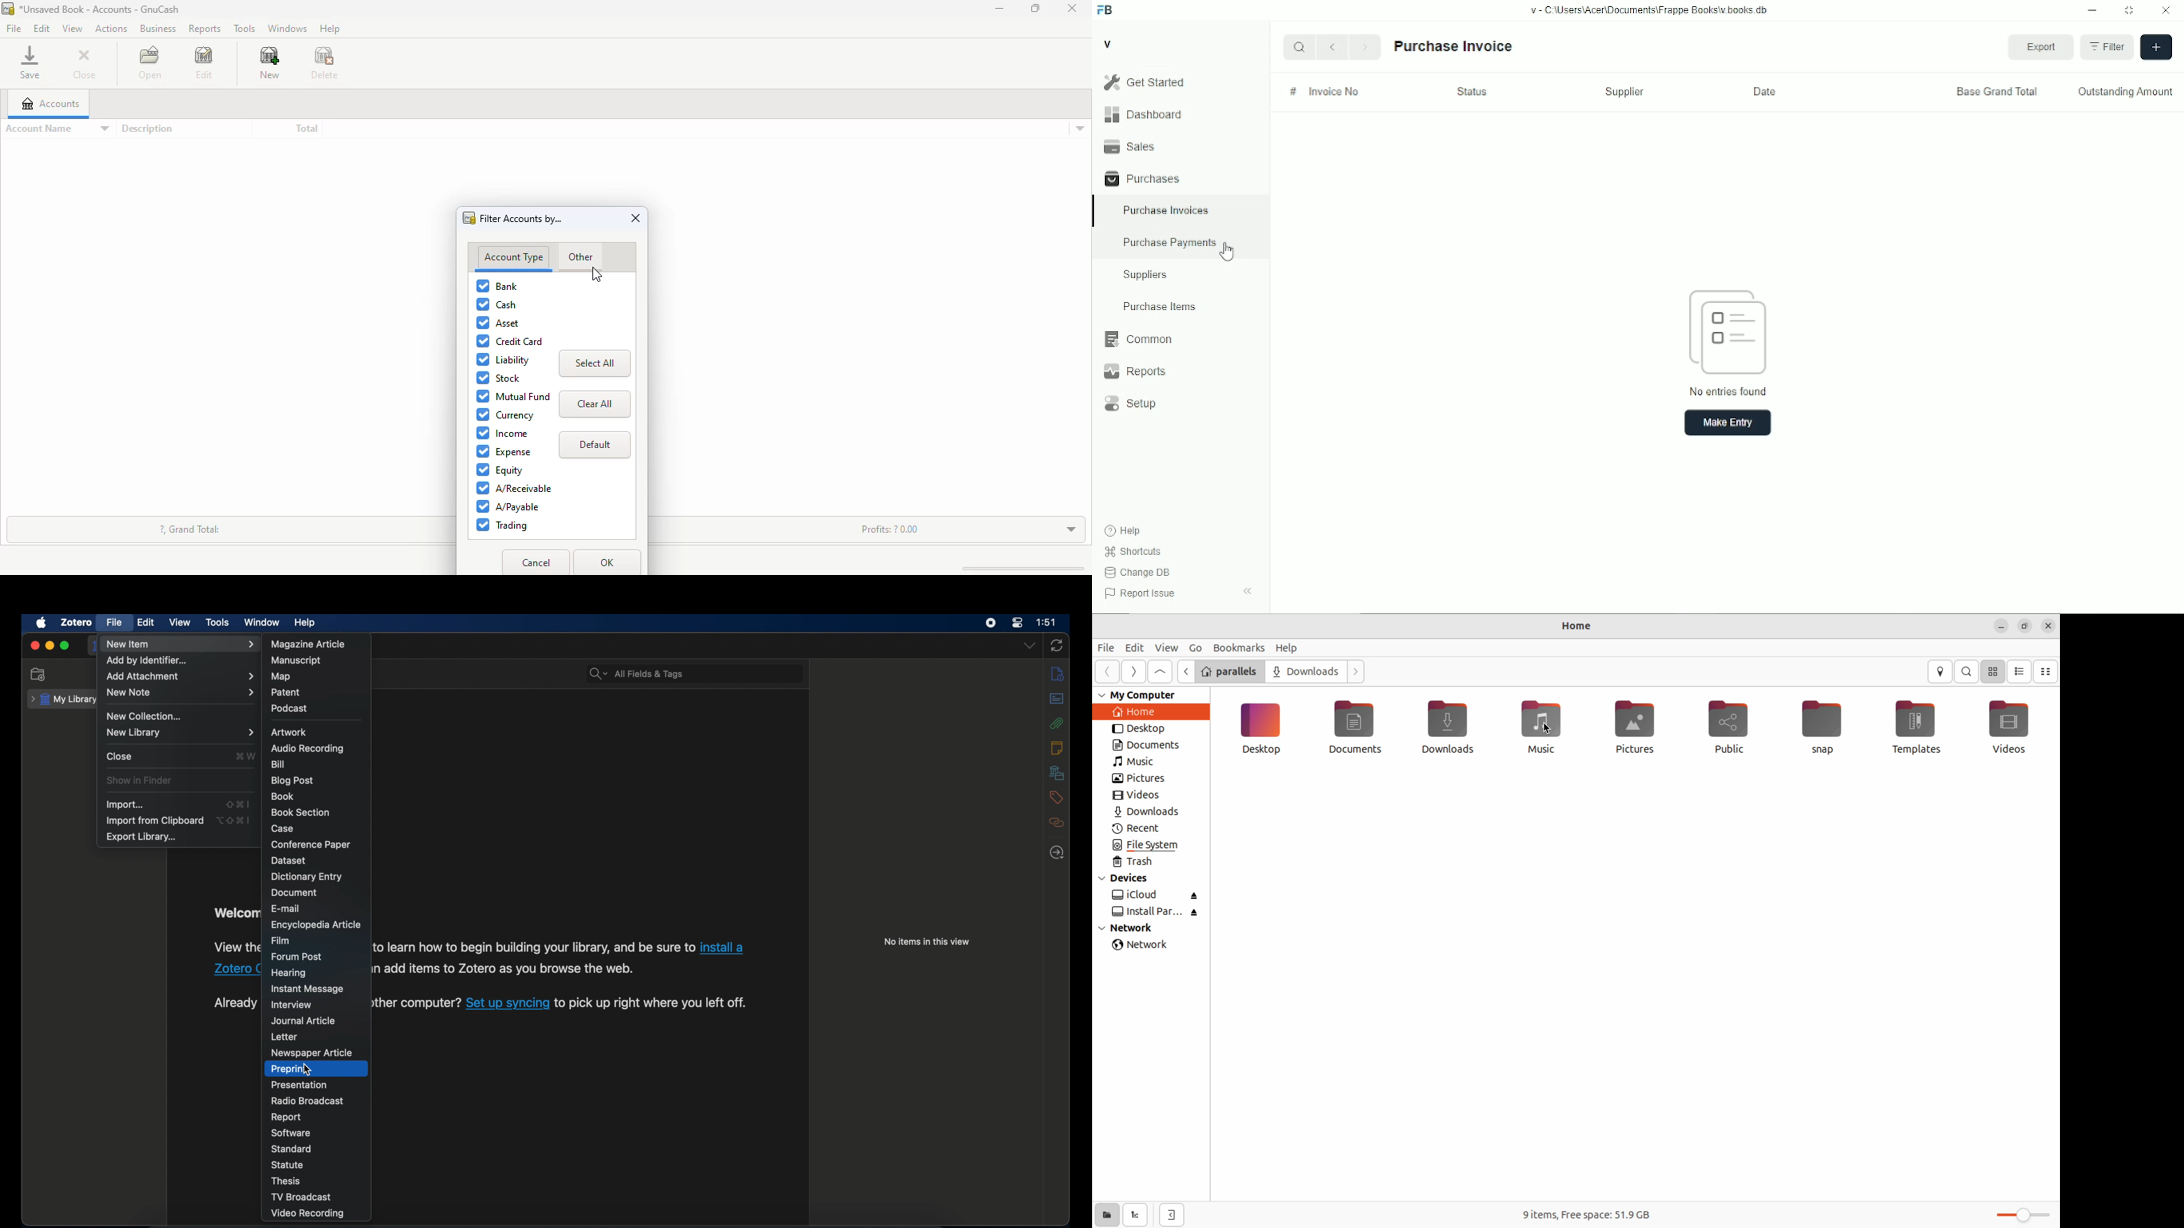 The height and width of the screenshot is (1232, 2184). I want to click on 1:51, so click(1048, 623).